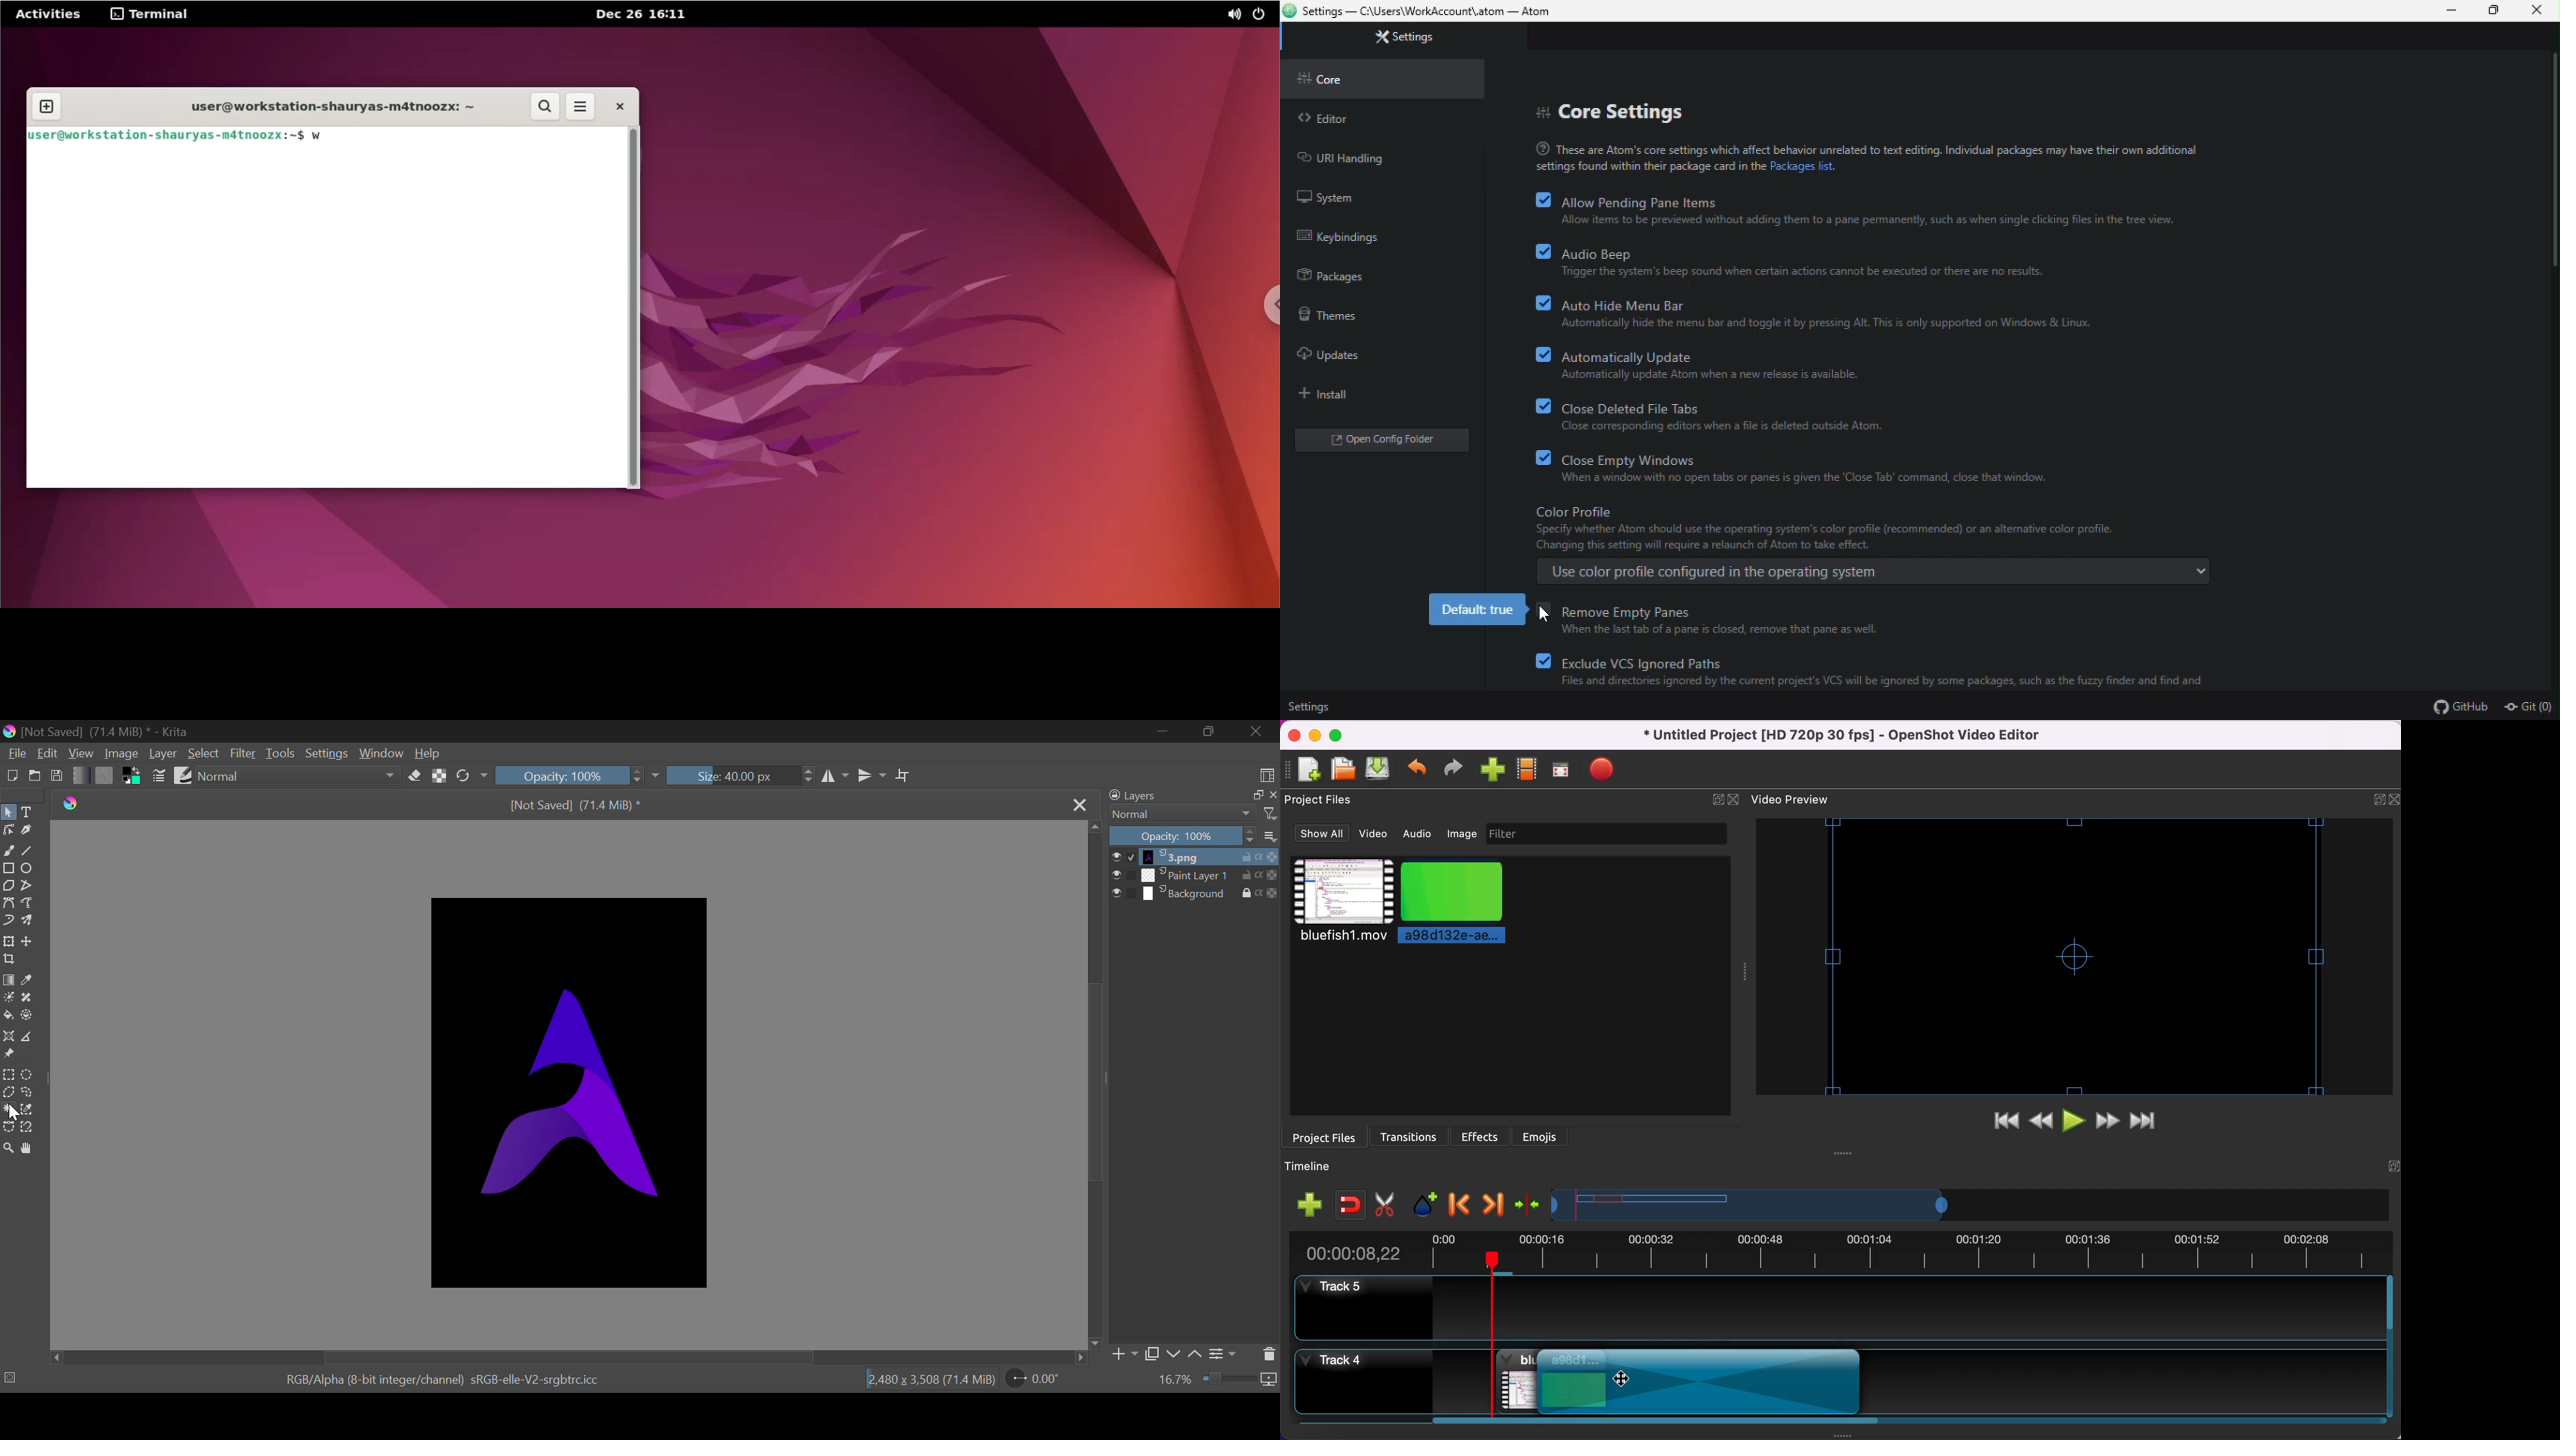 The height and width of the screenshot is (1456, 2576). Describe the element at coordinates (104, 775) in the screenshot. I see `Pattern` at that location.